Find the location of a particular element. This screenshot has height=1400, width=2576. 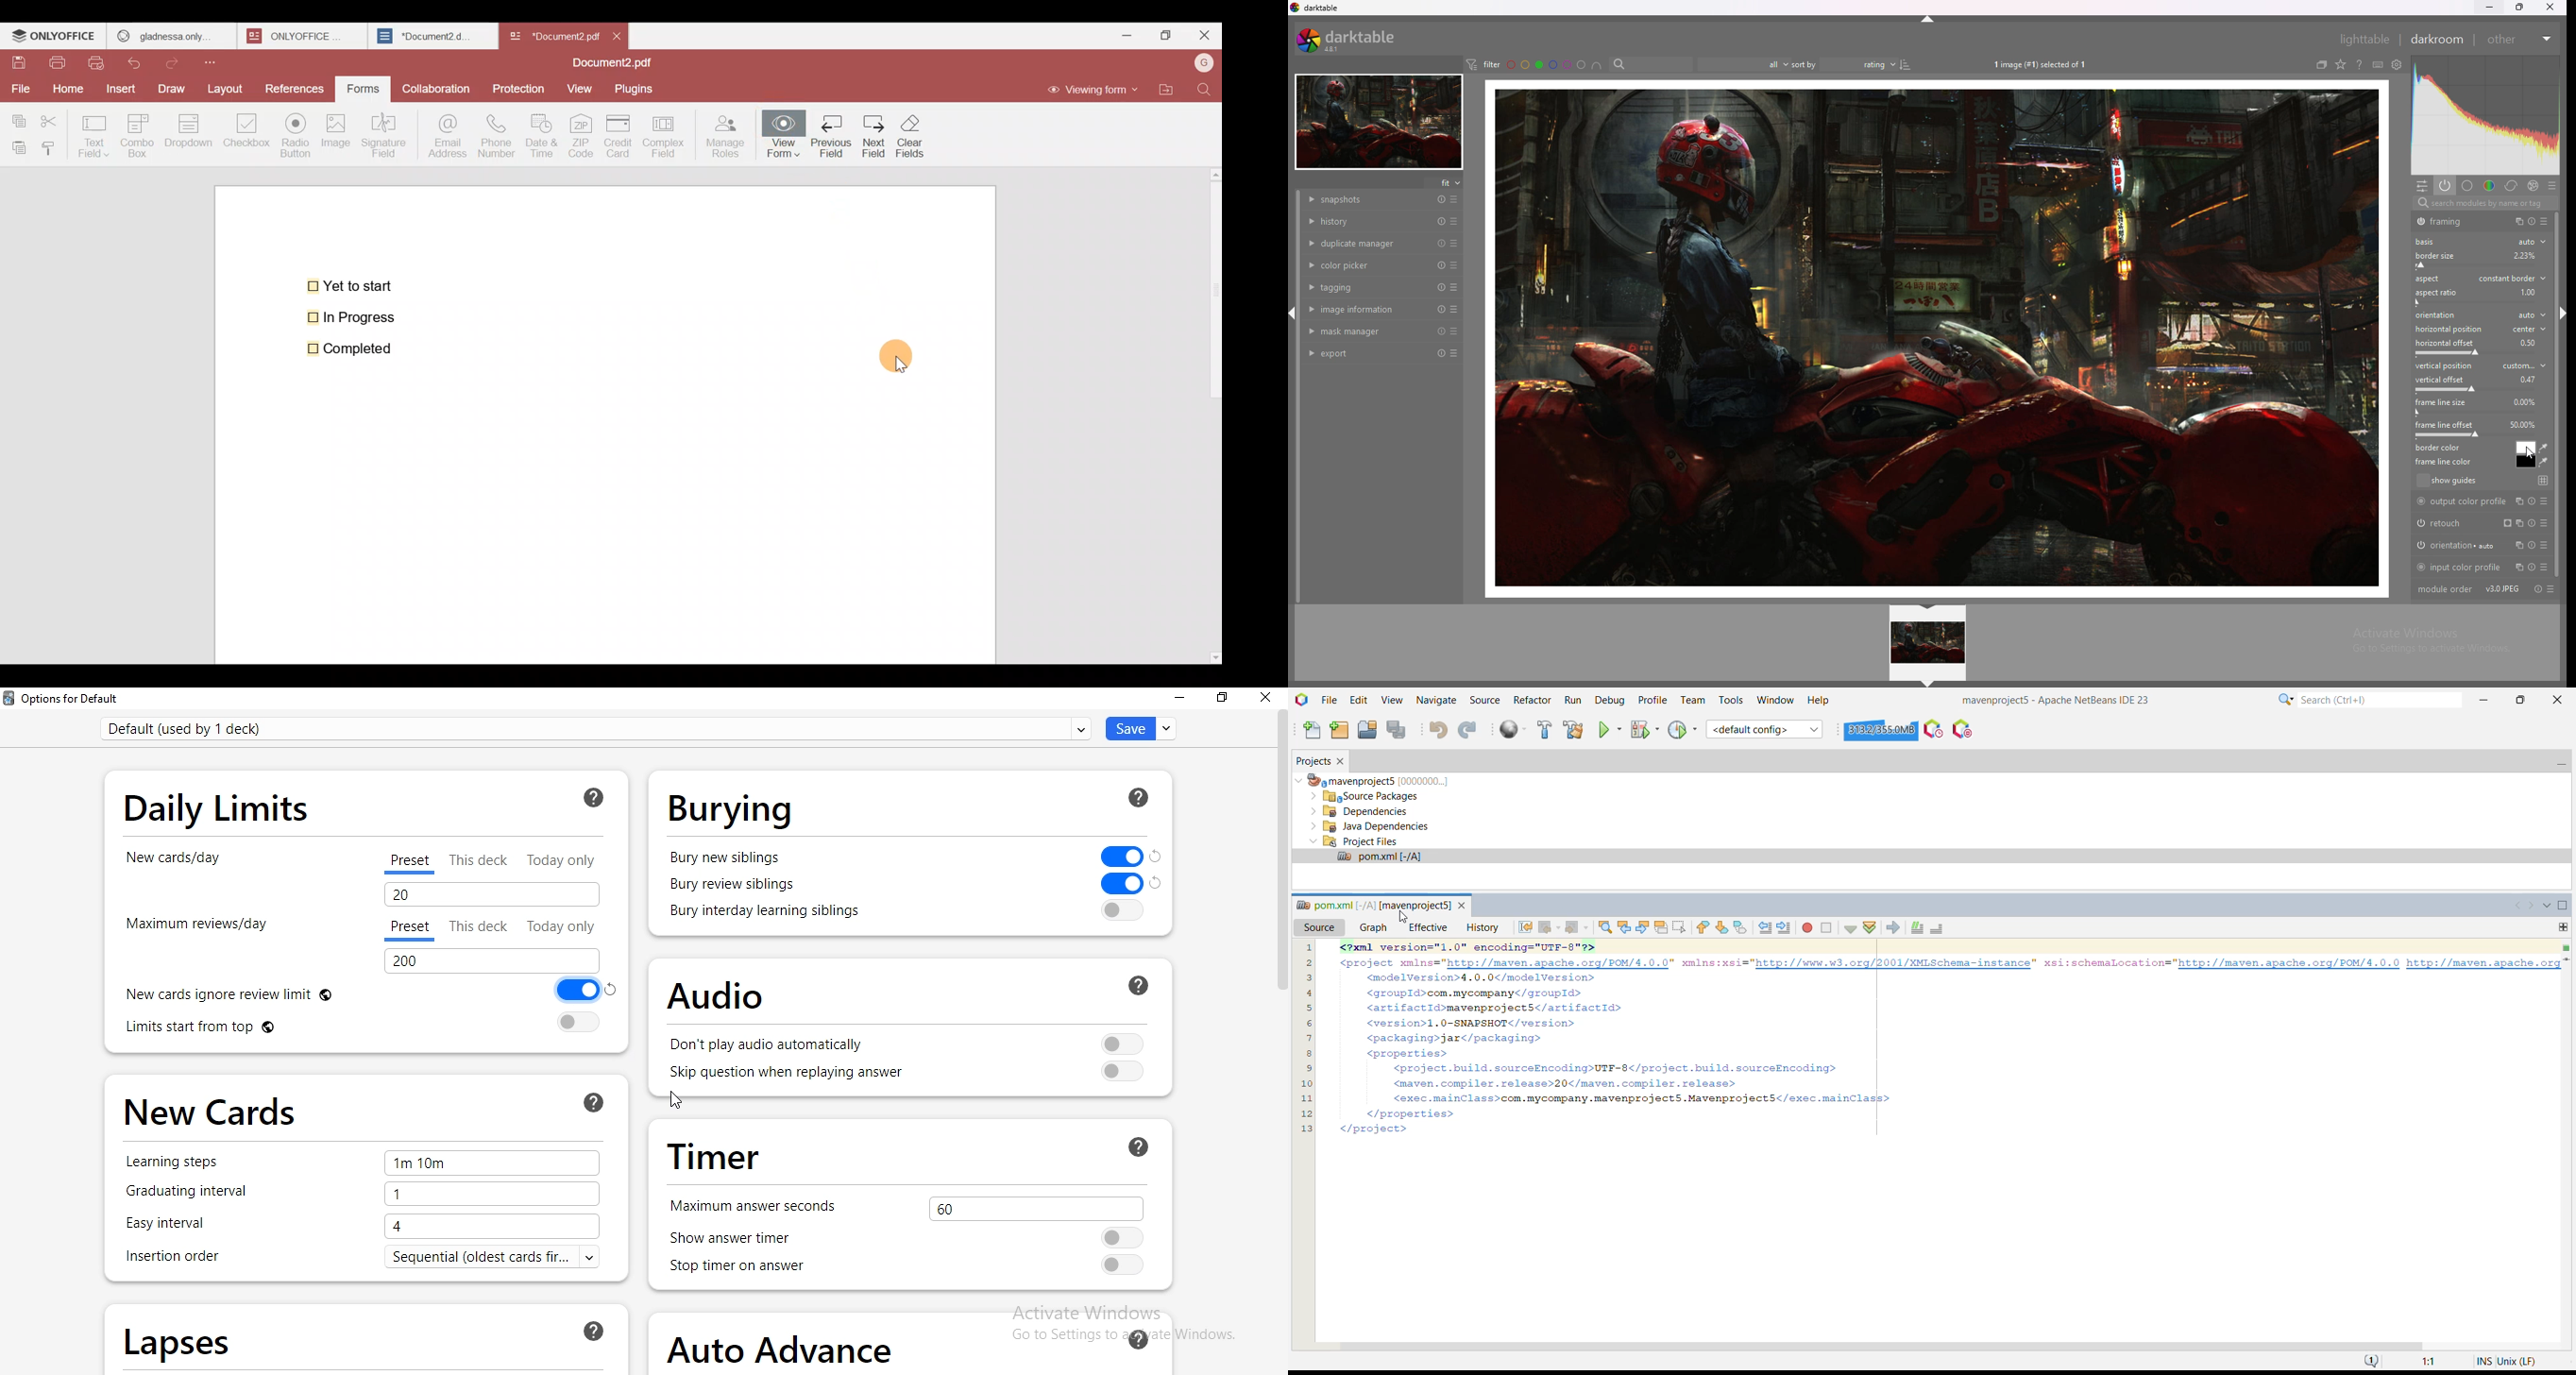

basis is located at coordinates (2430, 242).